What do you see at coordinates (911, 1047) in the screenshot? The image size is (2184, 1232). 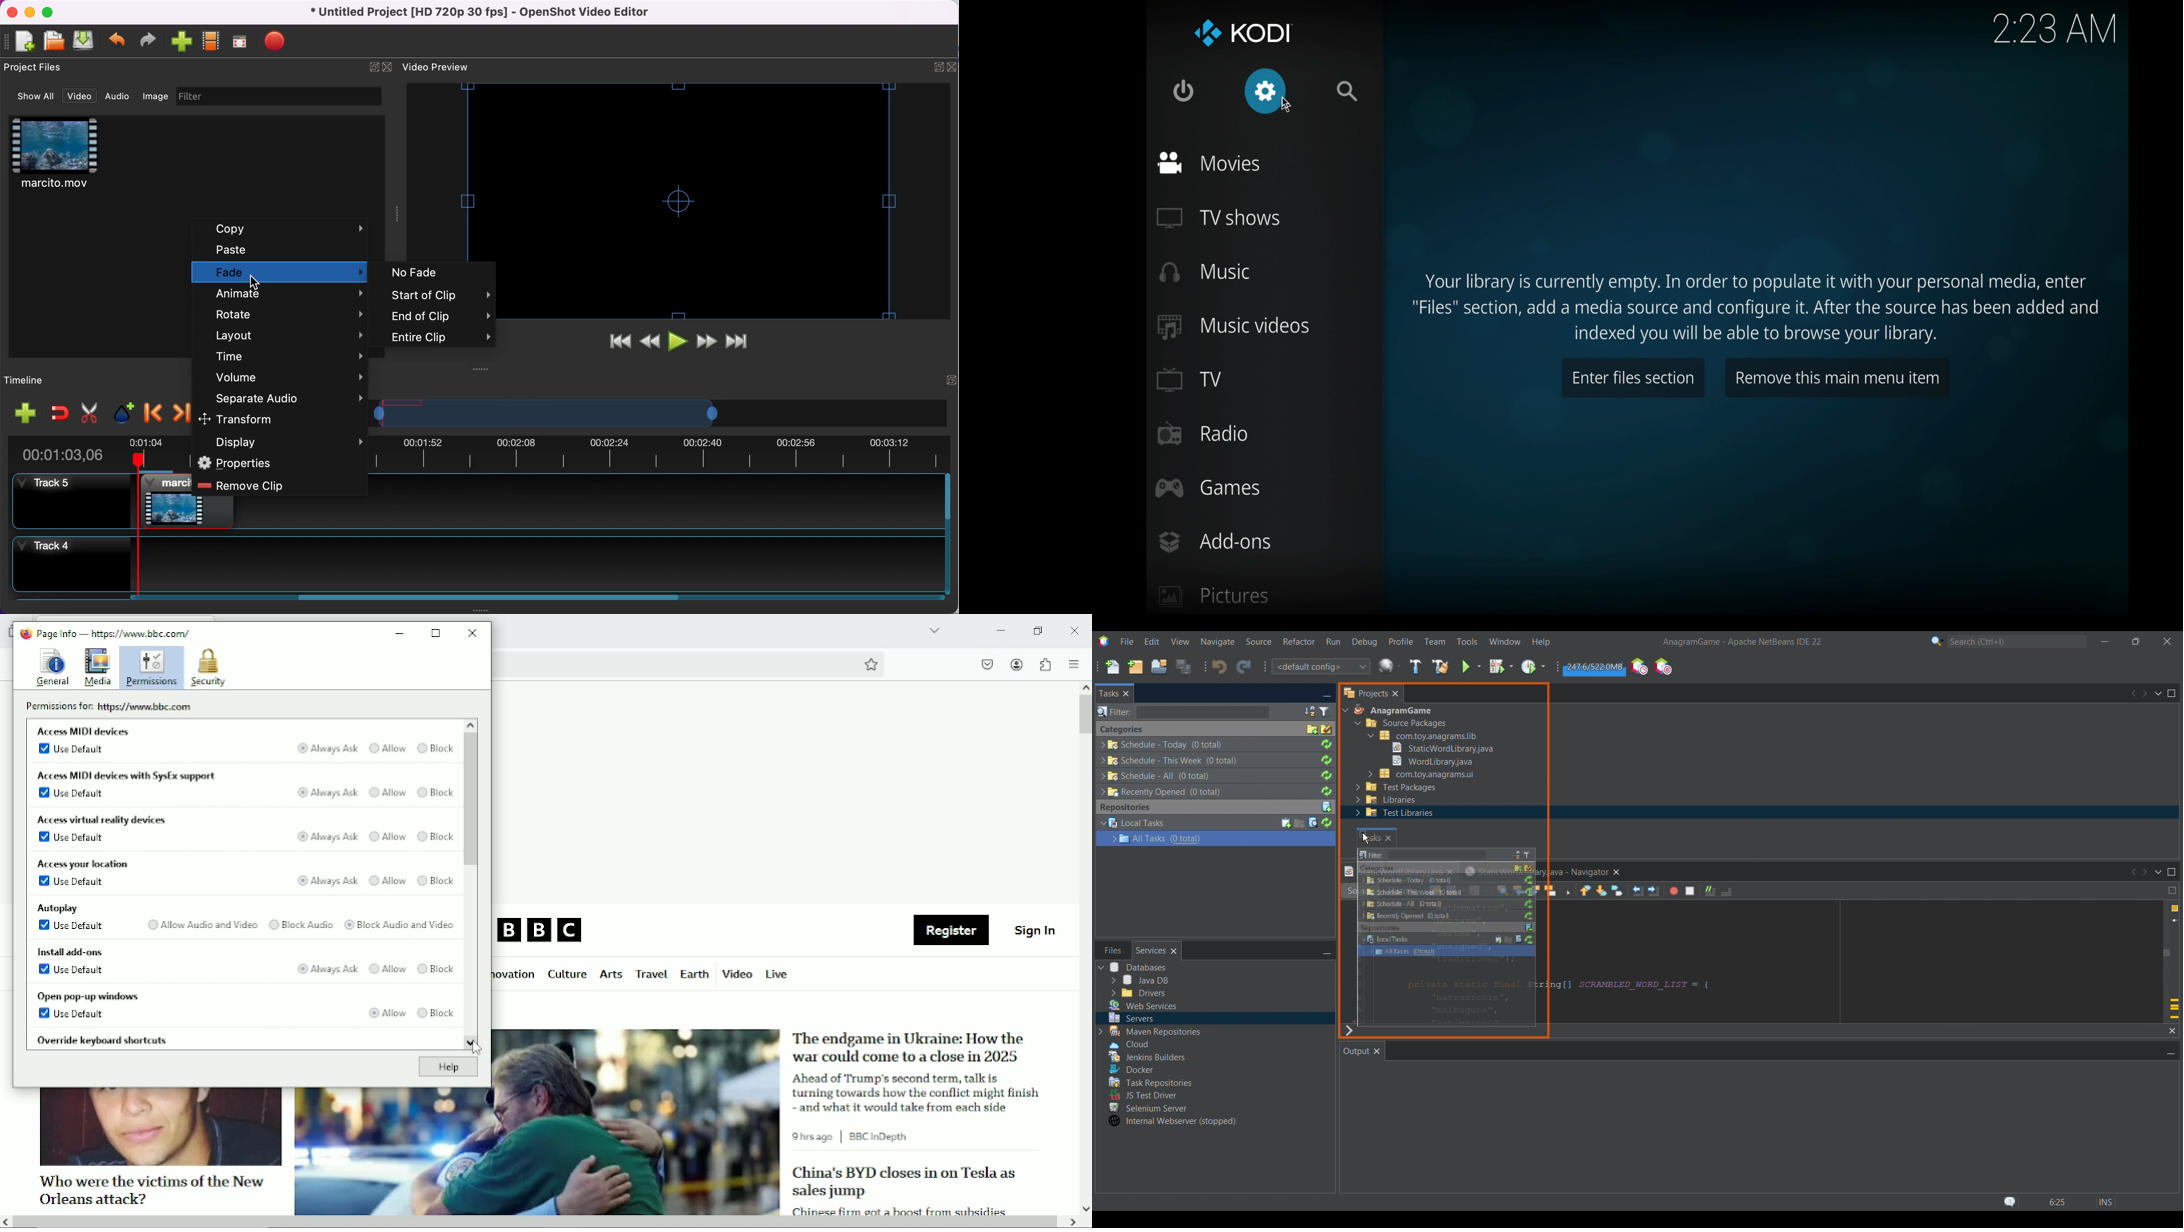 I see `The endgame in Ukraine: How the war could come to a close in 2025` at bounding box center [911, 1047].